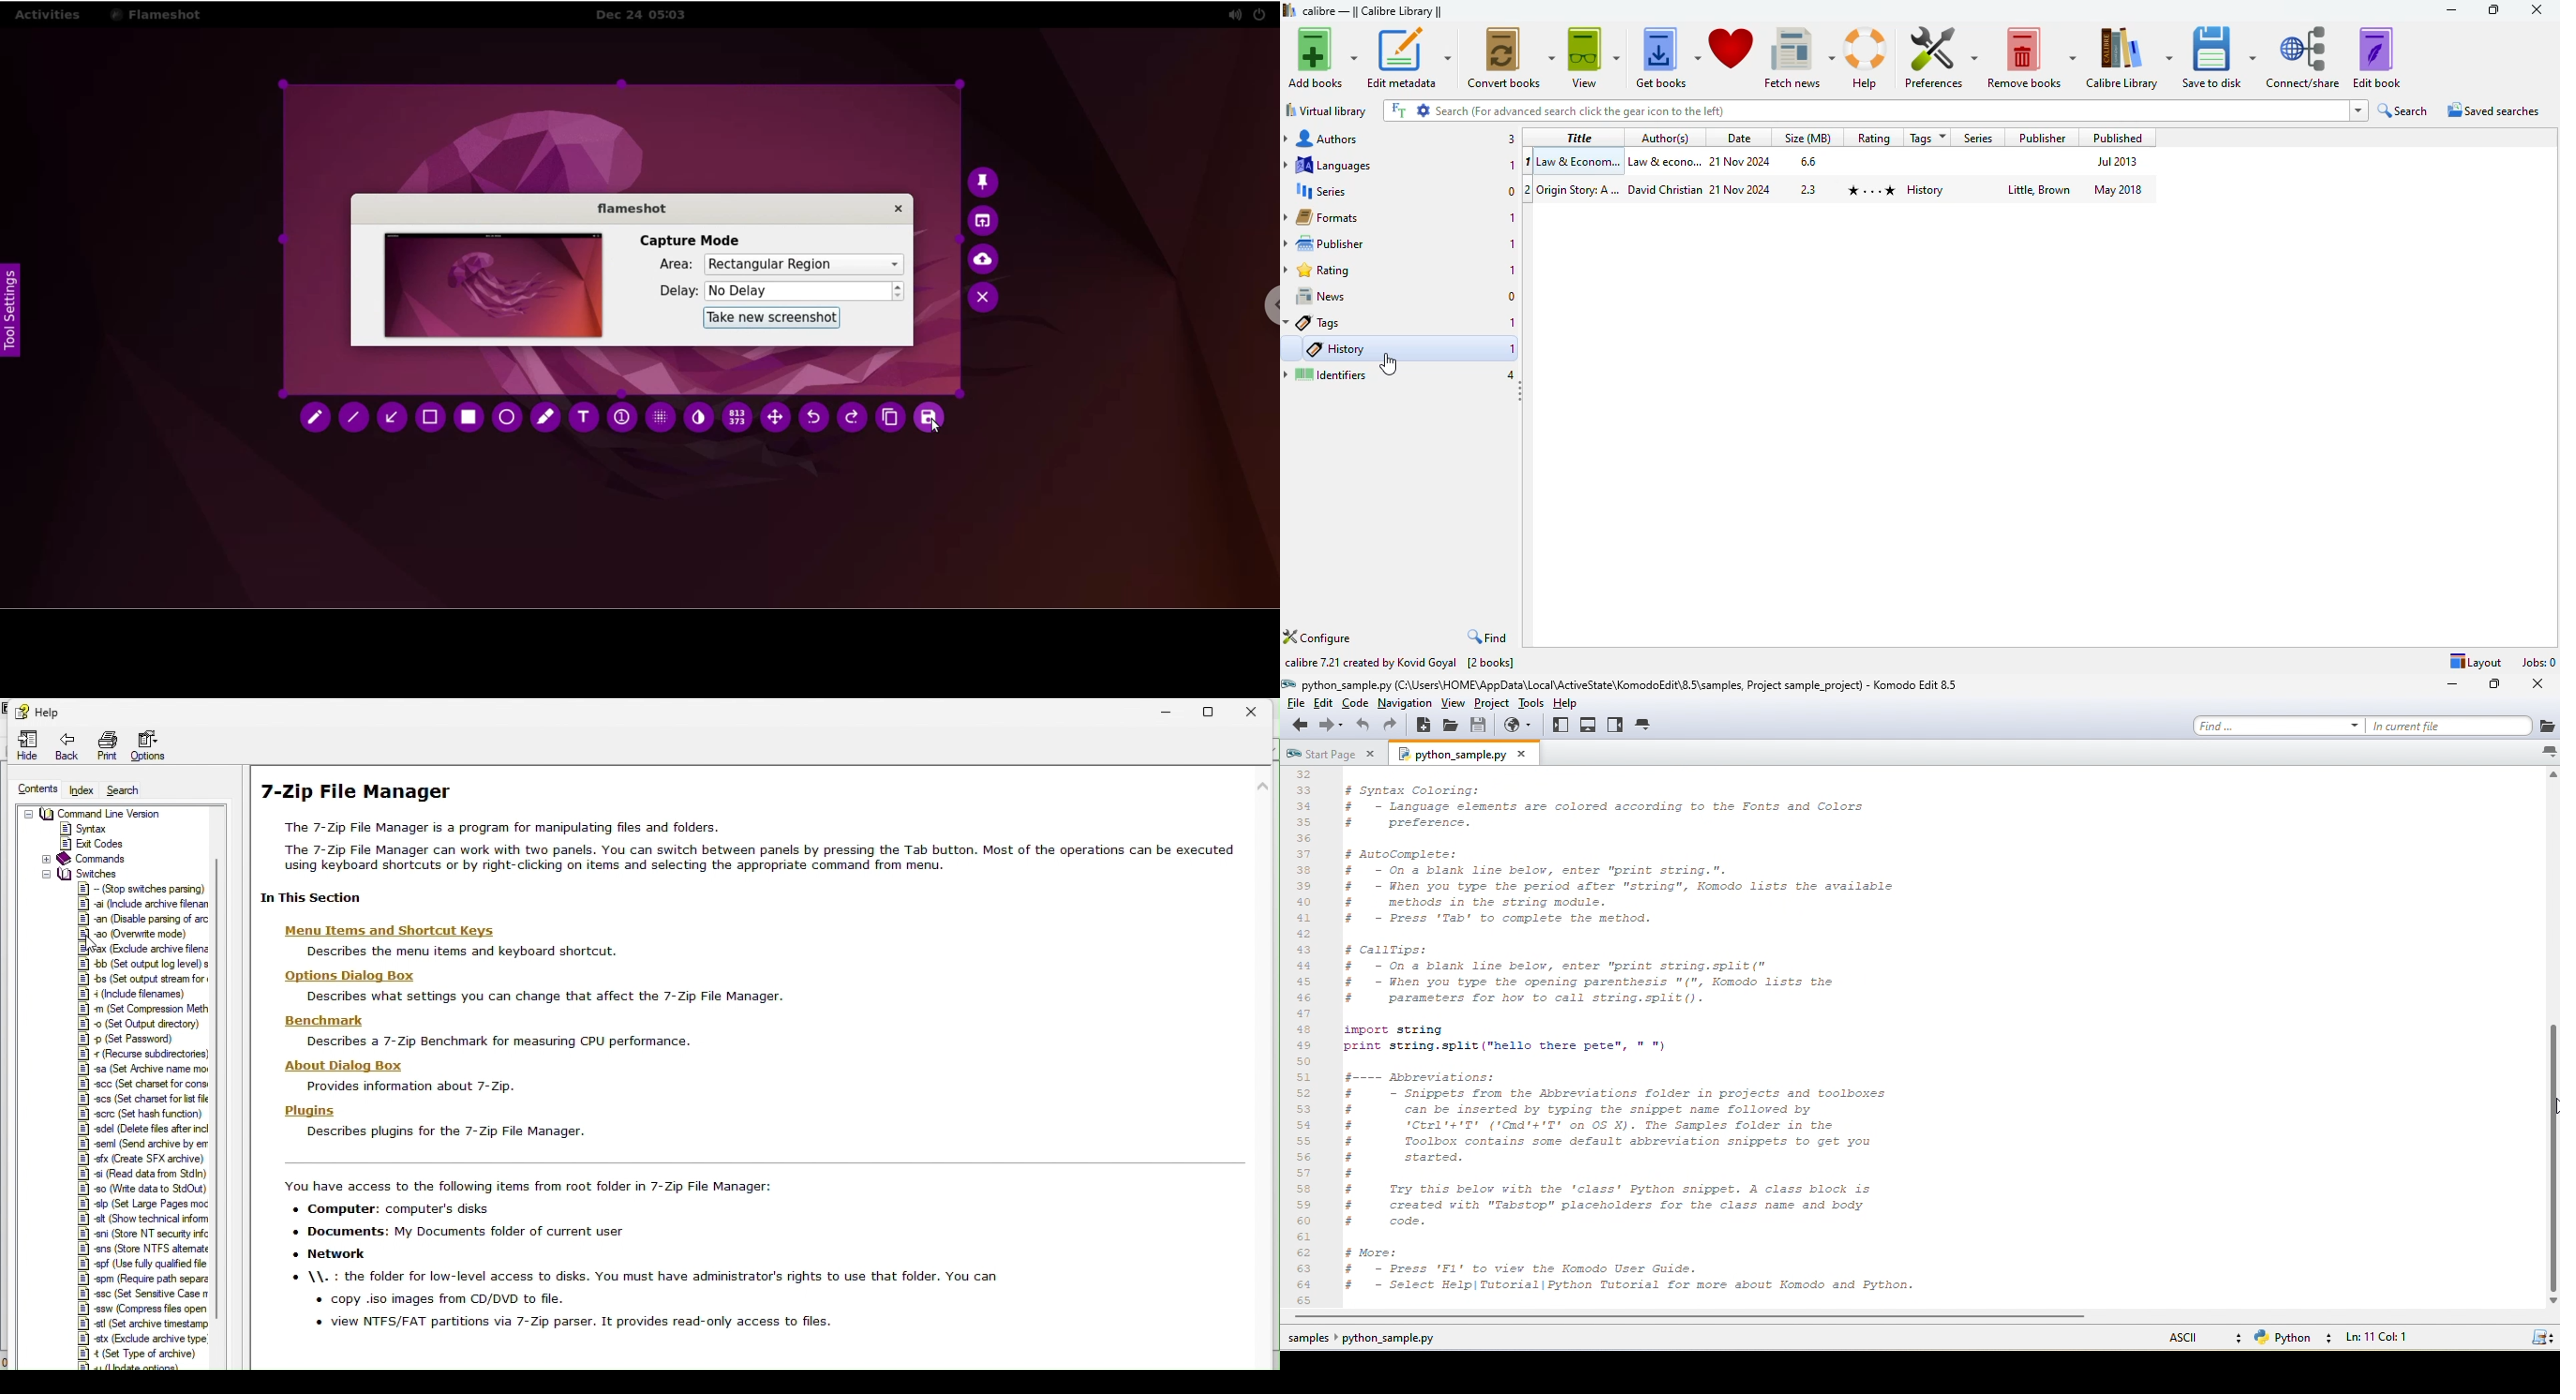  Describe the element at coordinates (1215, 711) in the screenshot. I see `Restore` at that location.